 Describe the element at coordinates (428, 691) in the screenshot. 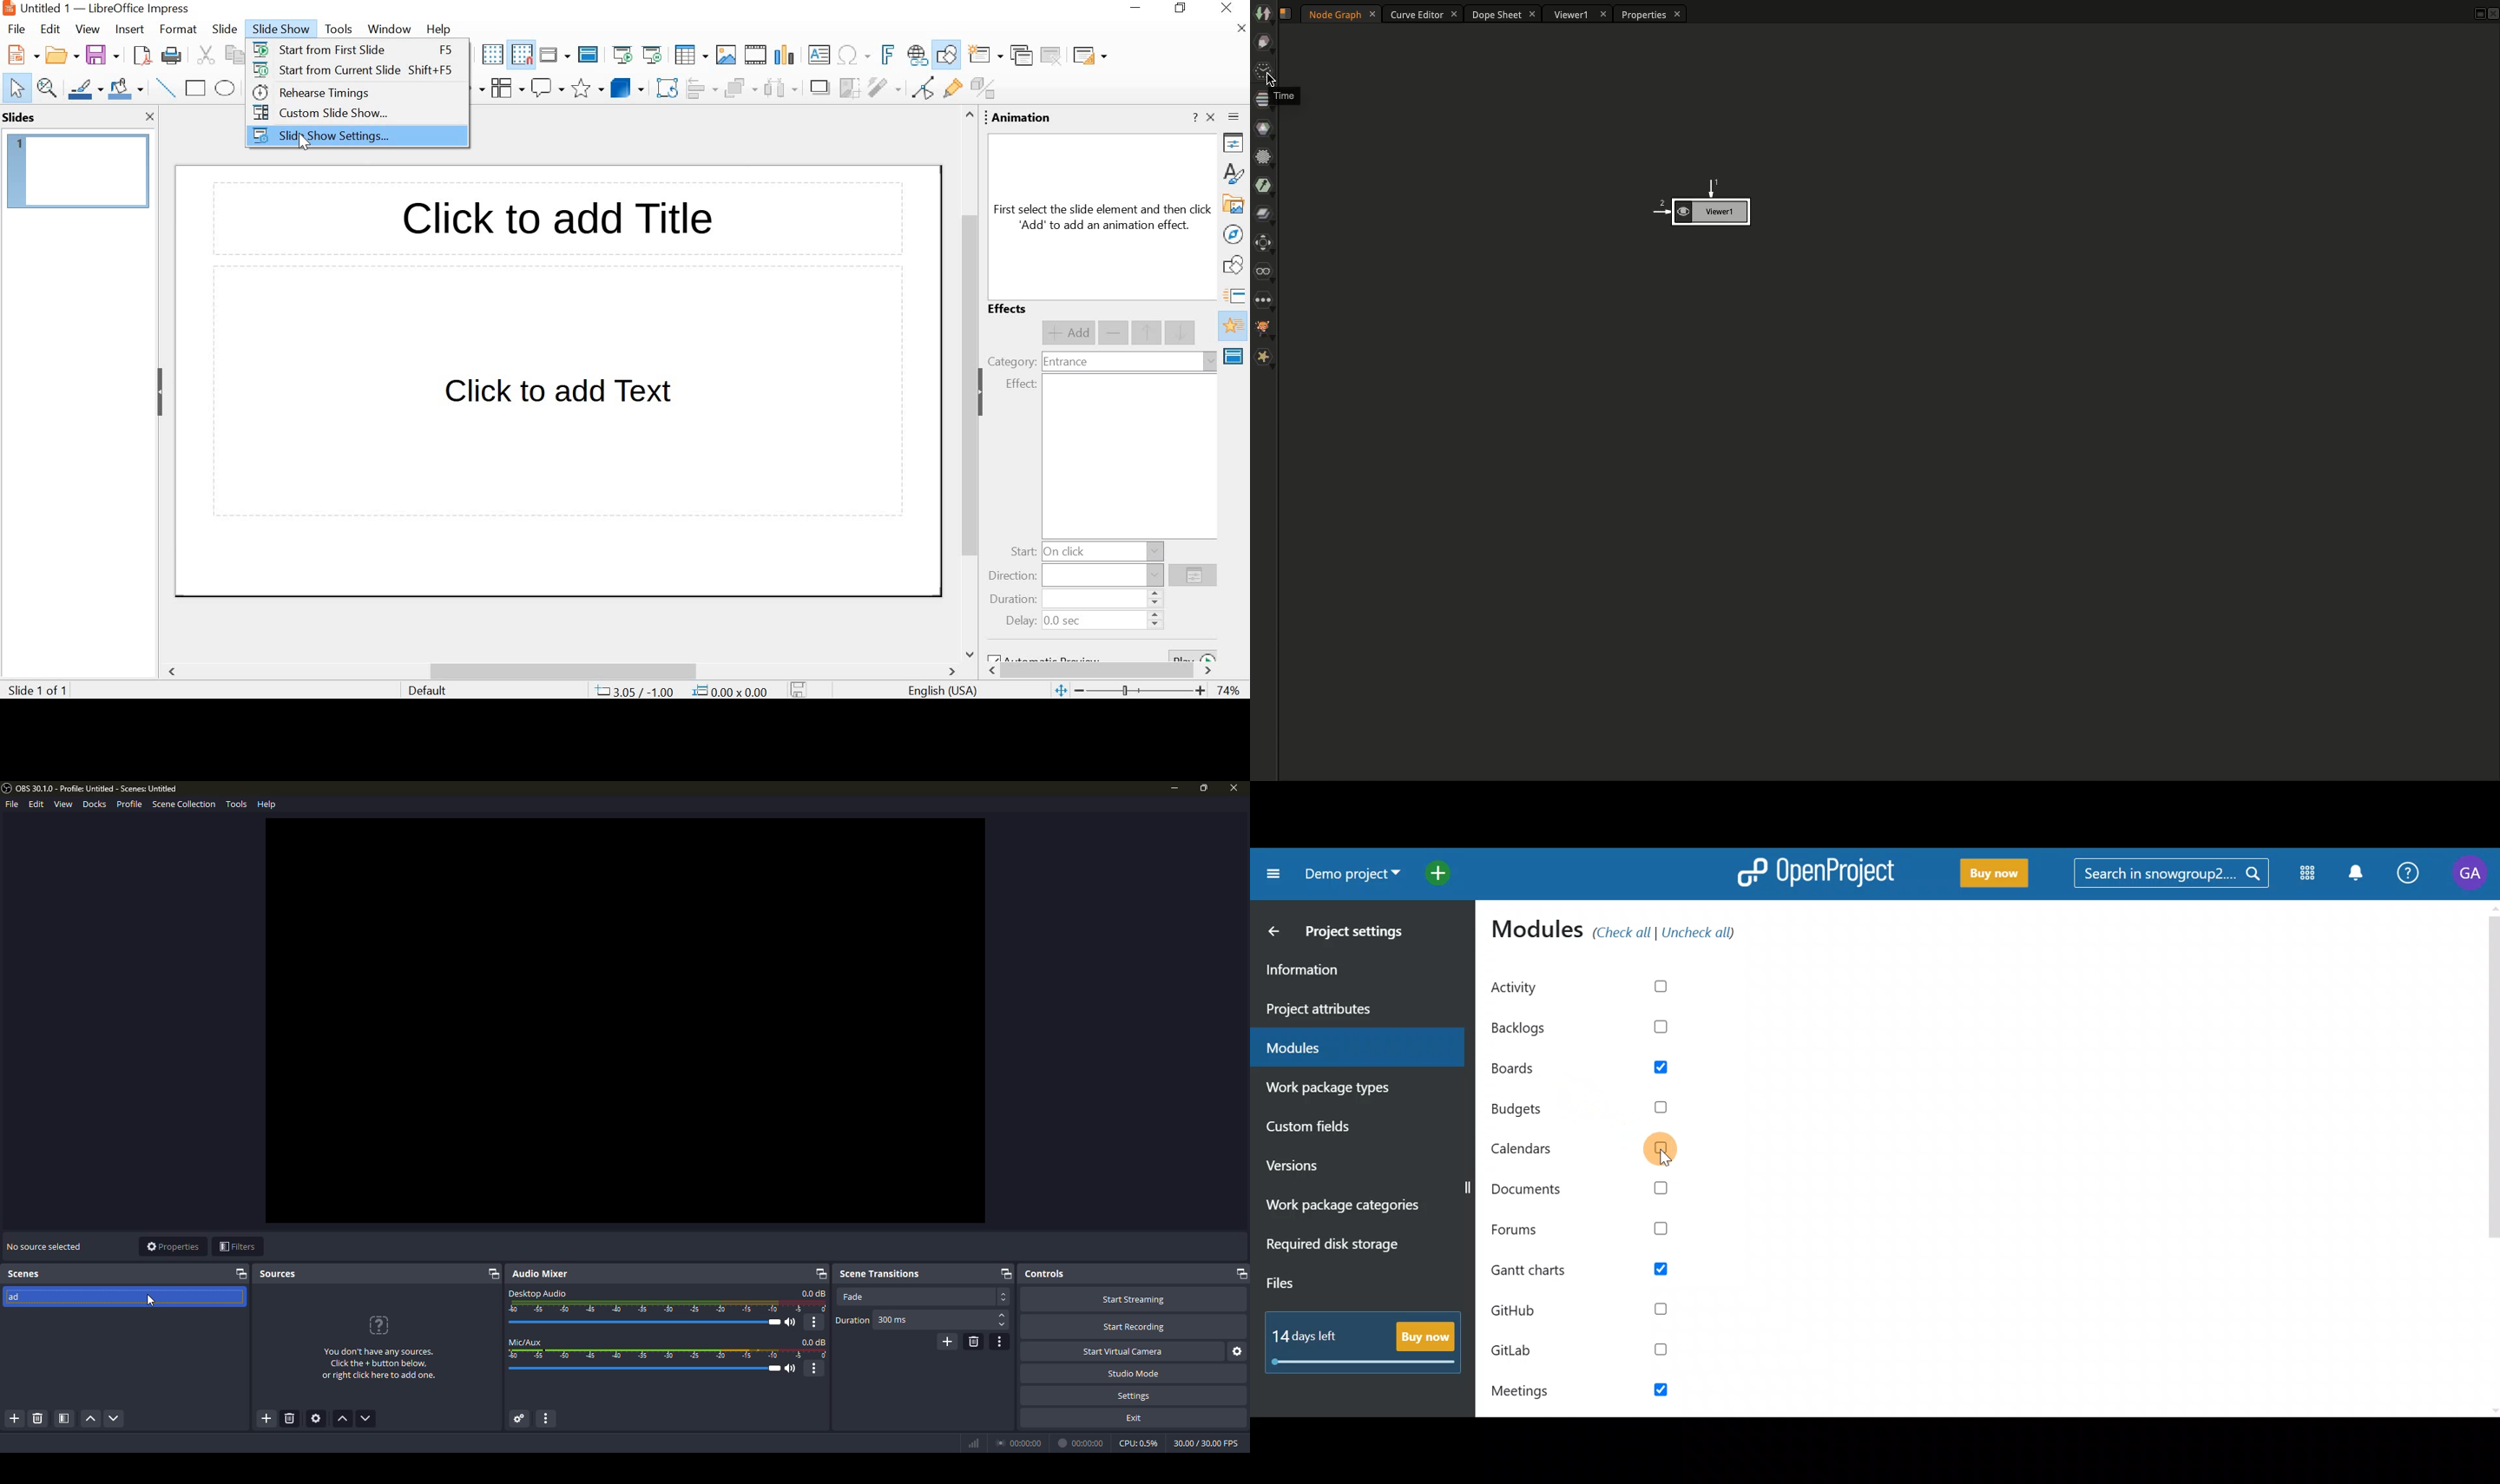

I see `default` at that location.